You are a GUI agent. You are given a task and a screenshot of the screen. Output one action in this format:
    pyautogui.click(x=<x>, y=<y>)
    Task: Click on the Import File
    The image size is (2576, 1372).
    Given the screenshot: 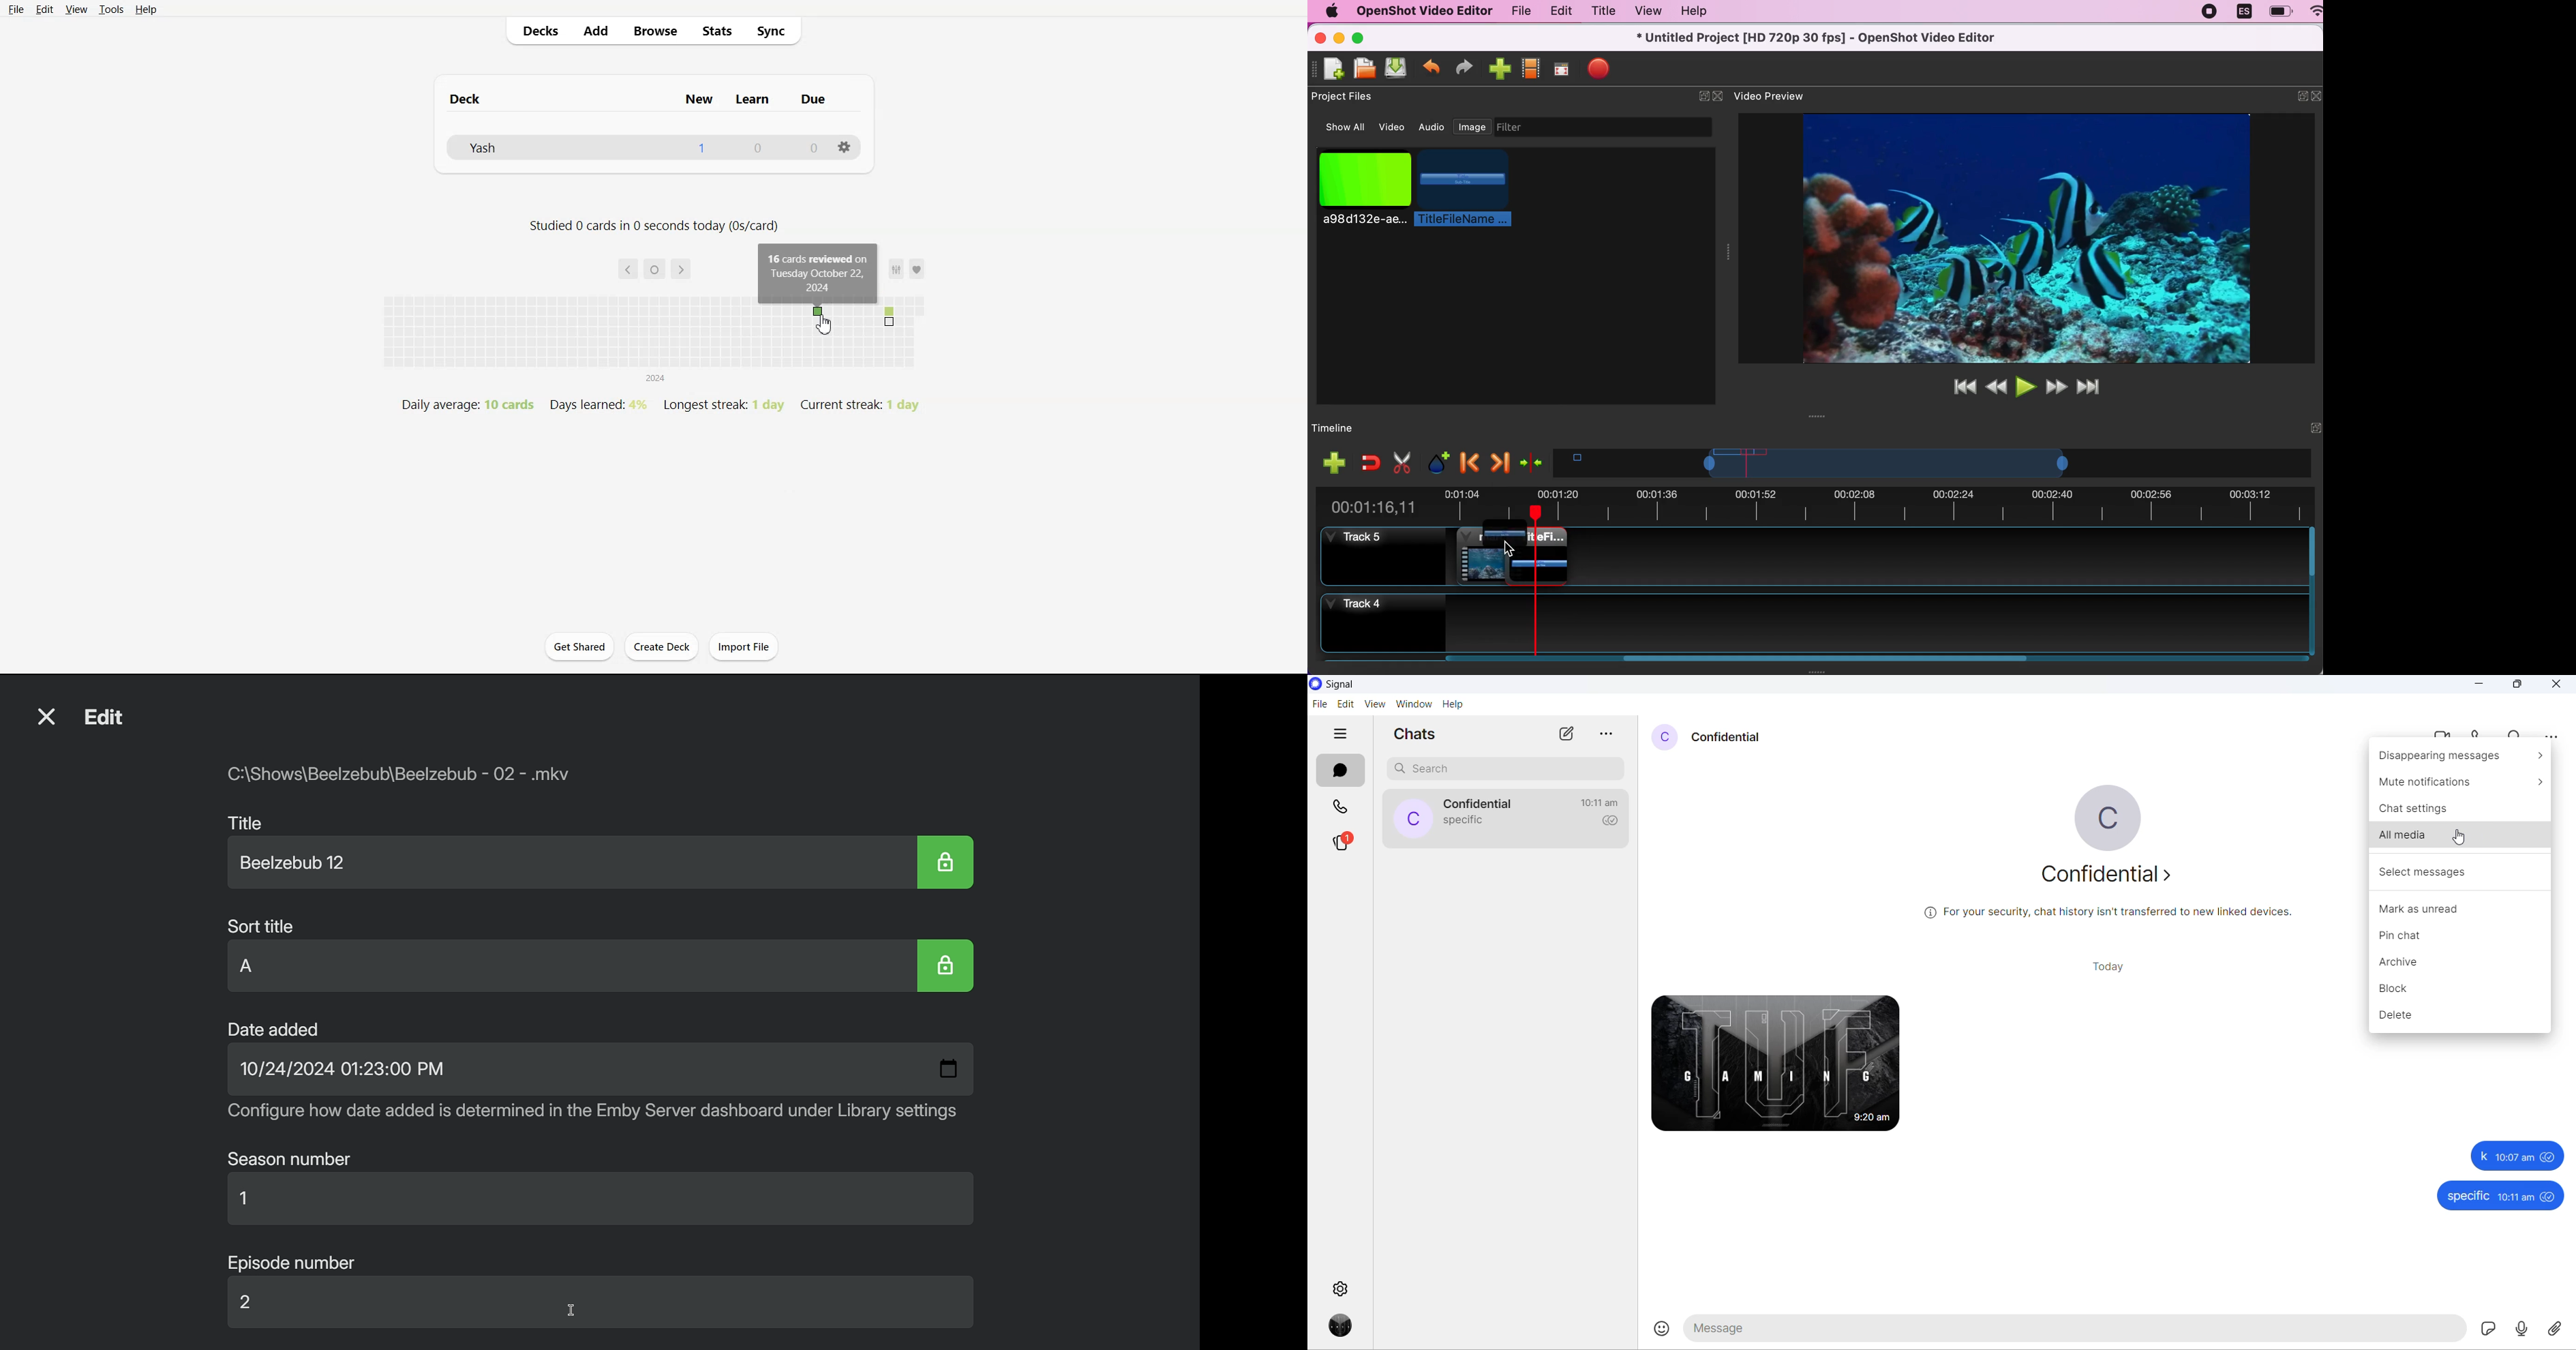 What is the action you would take?
    pyautogui.click(x=746, y=647)
    